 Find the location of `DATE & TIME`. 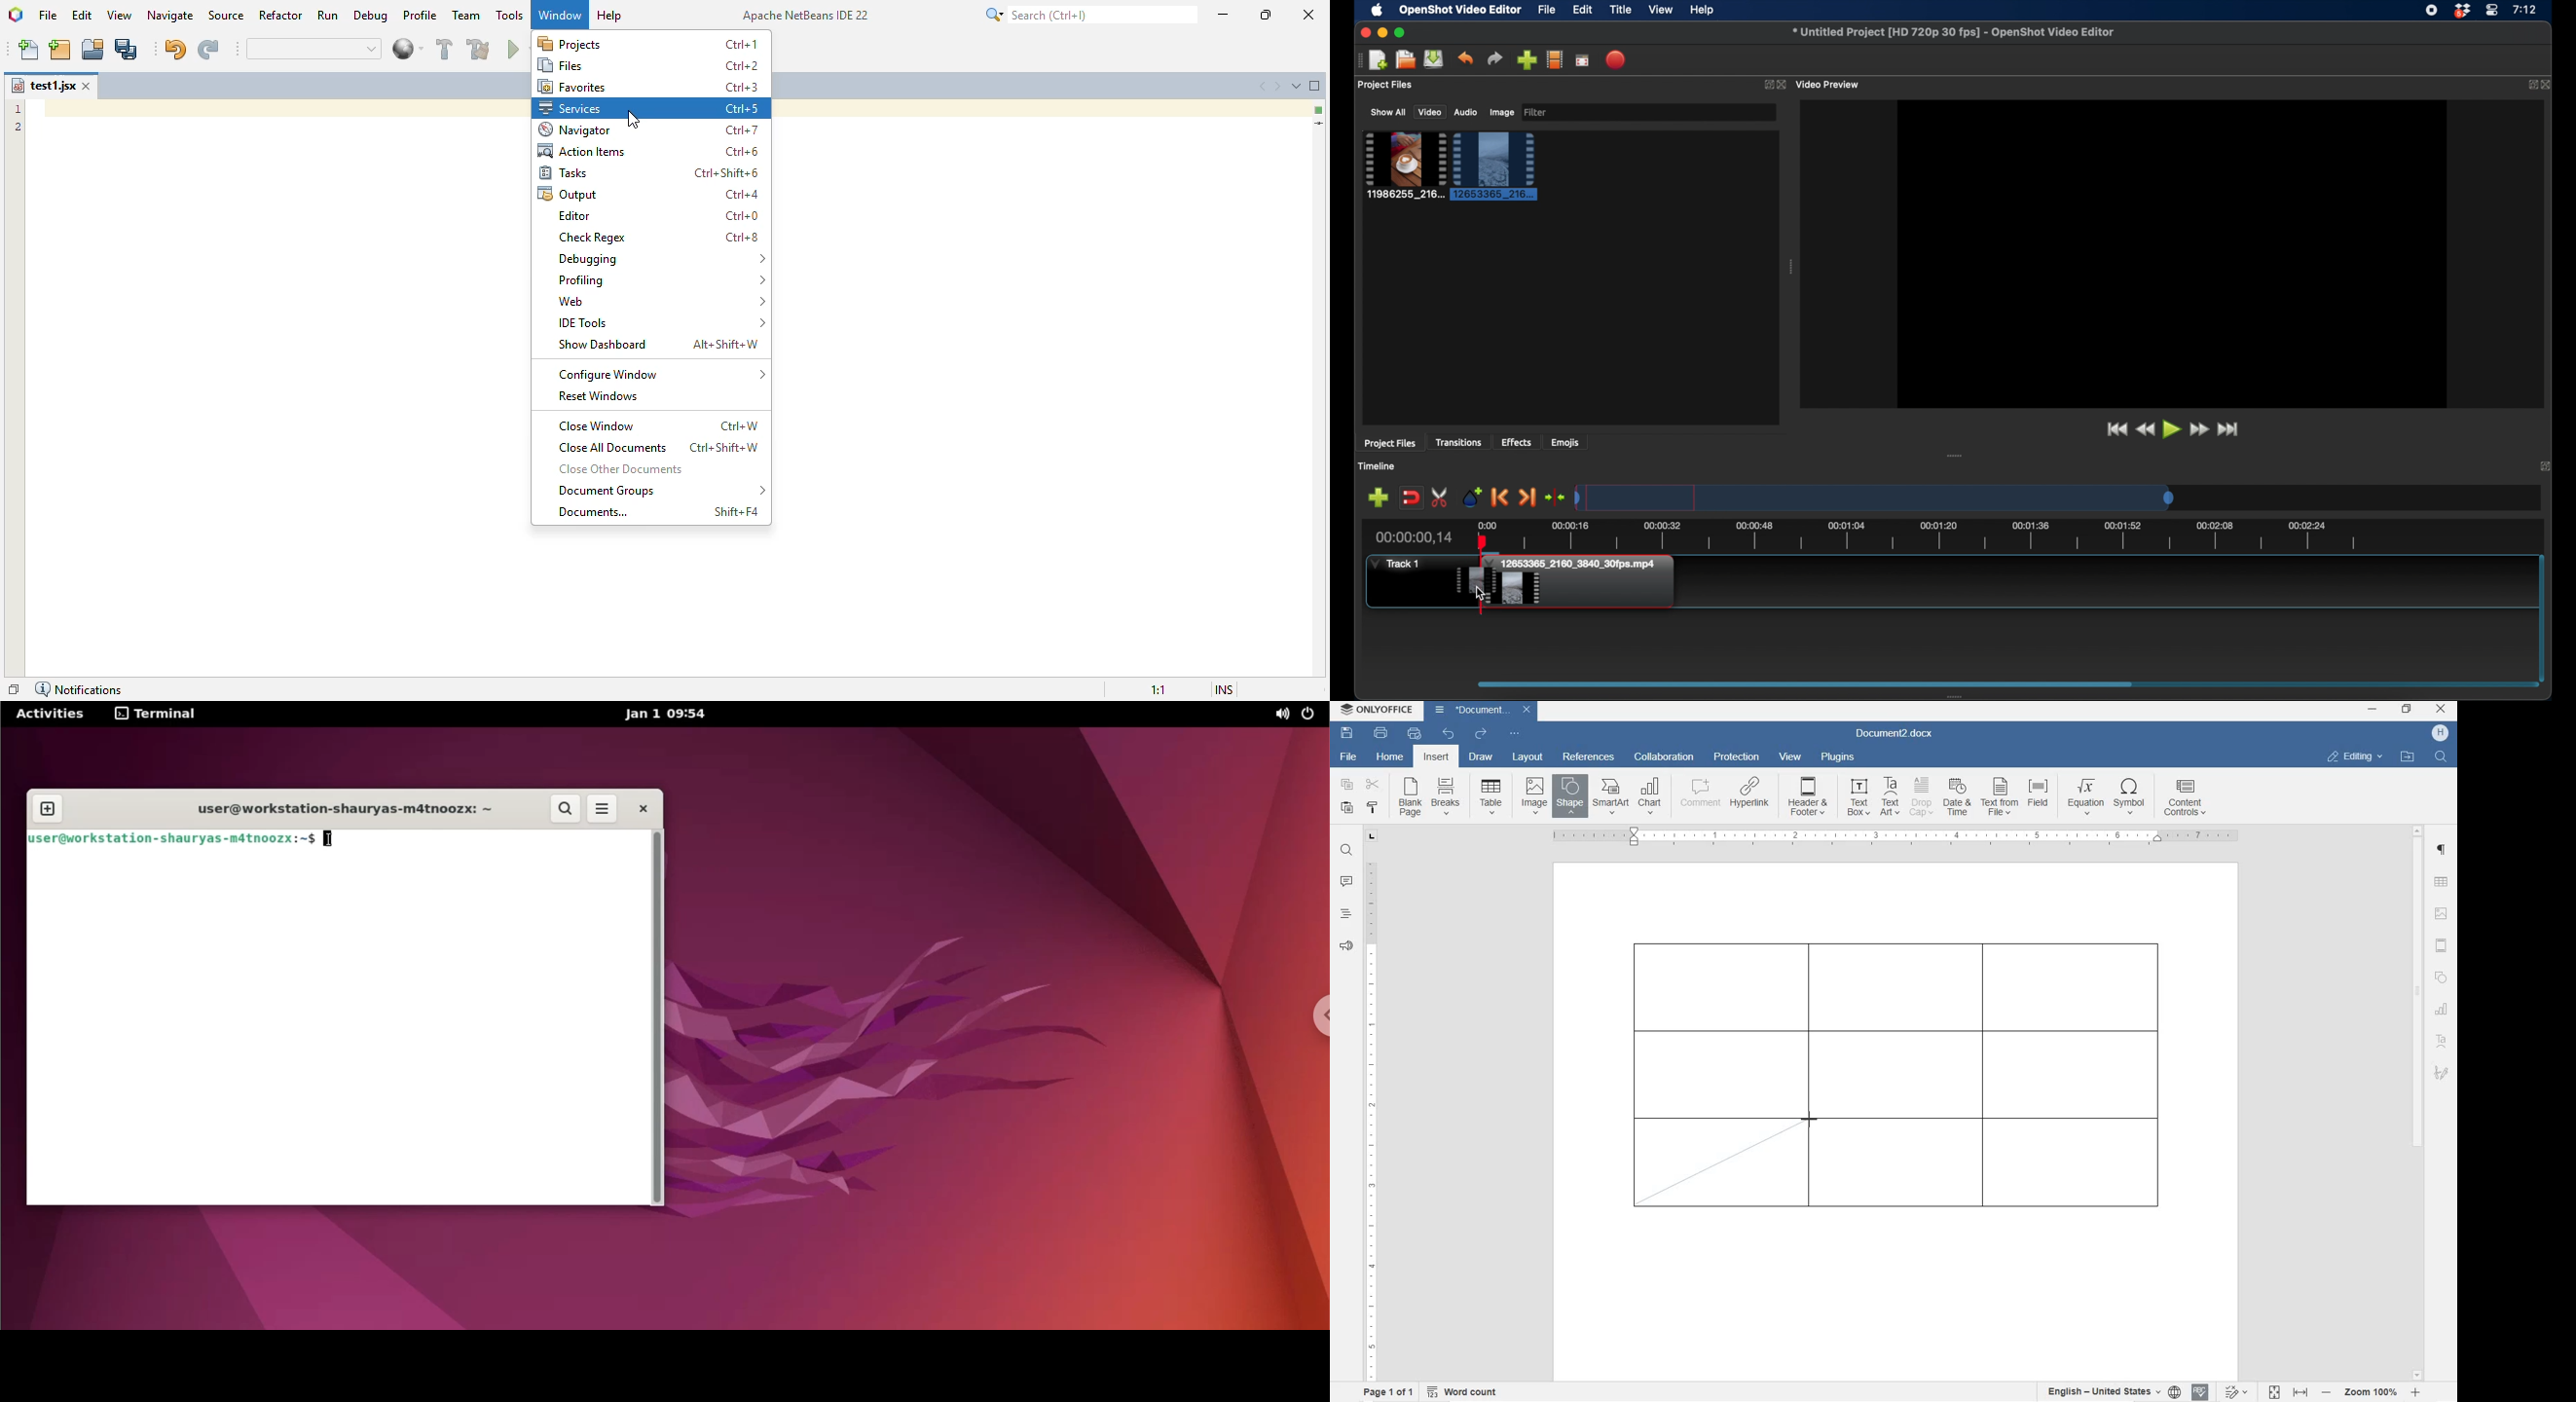

DATE & TIME is located at coordinates (1960, 798).